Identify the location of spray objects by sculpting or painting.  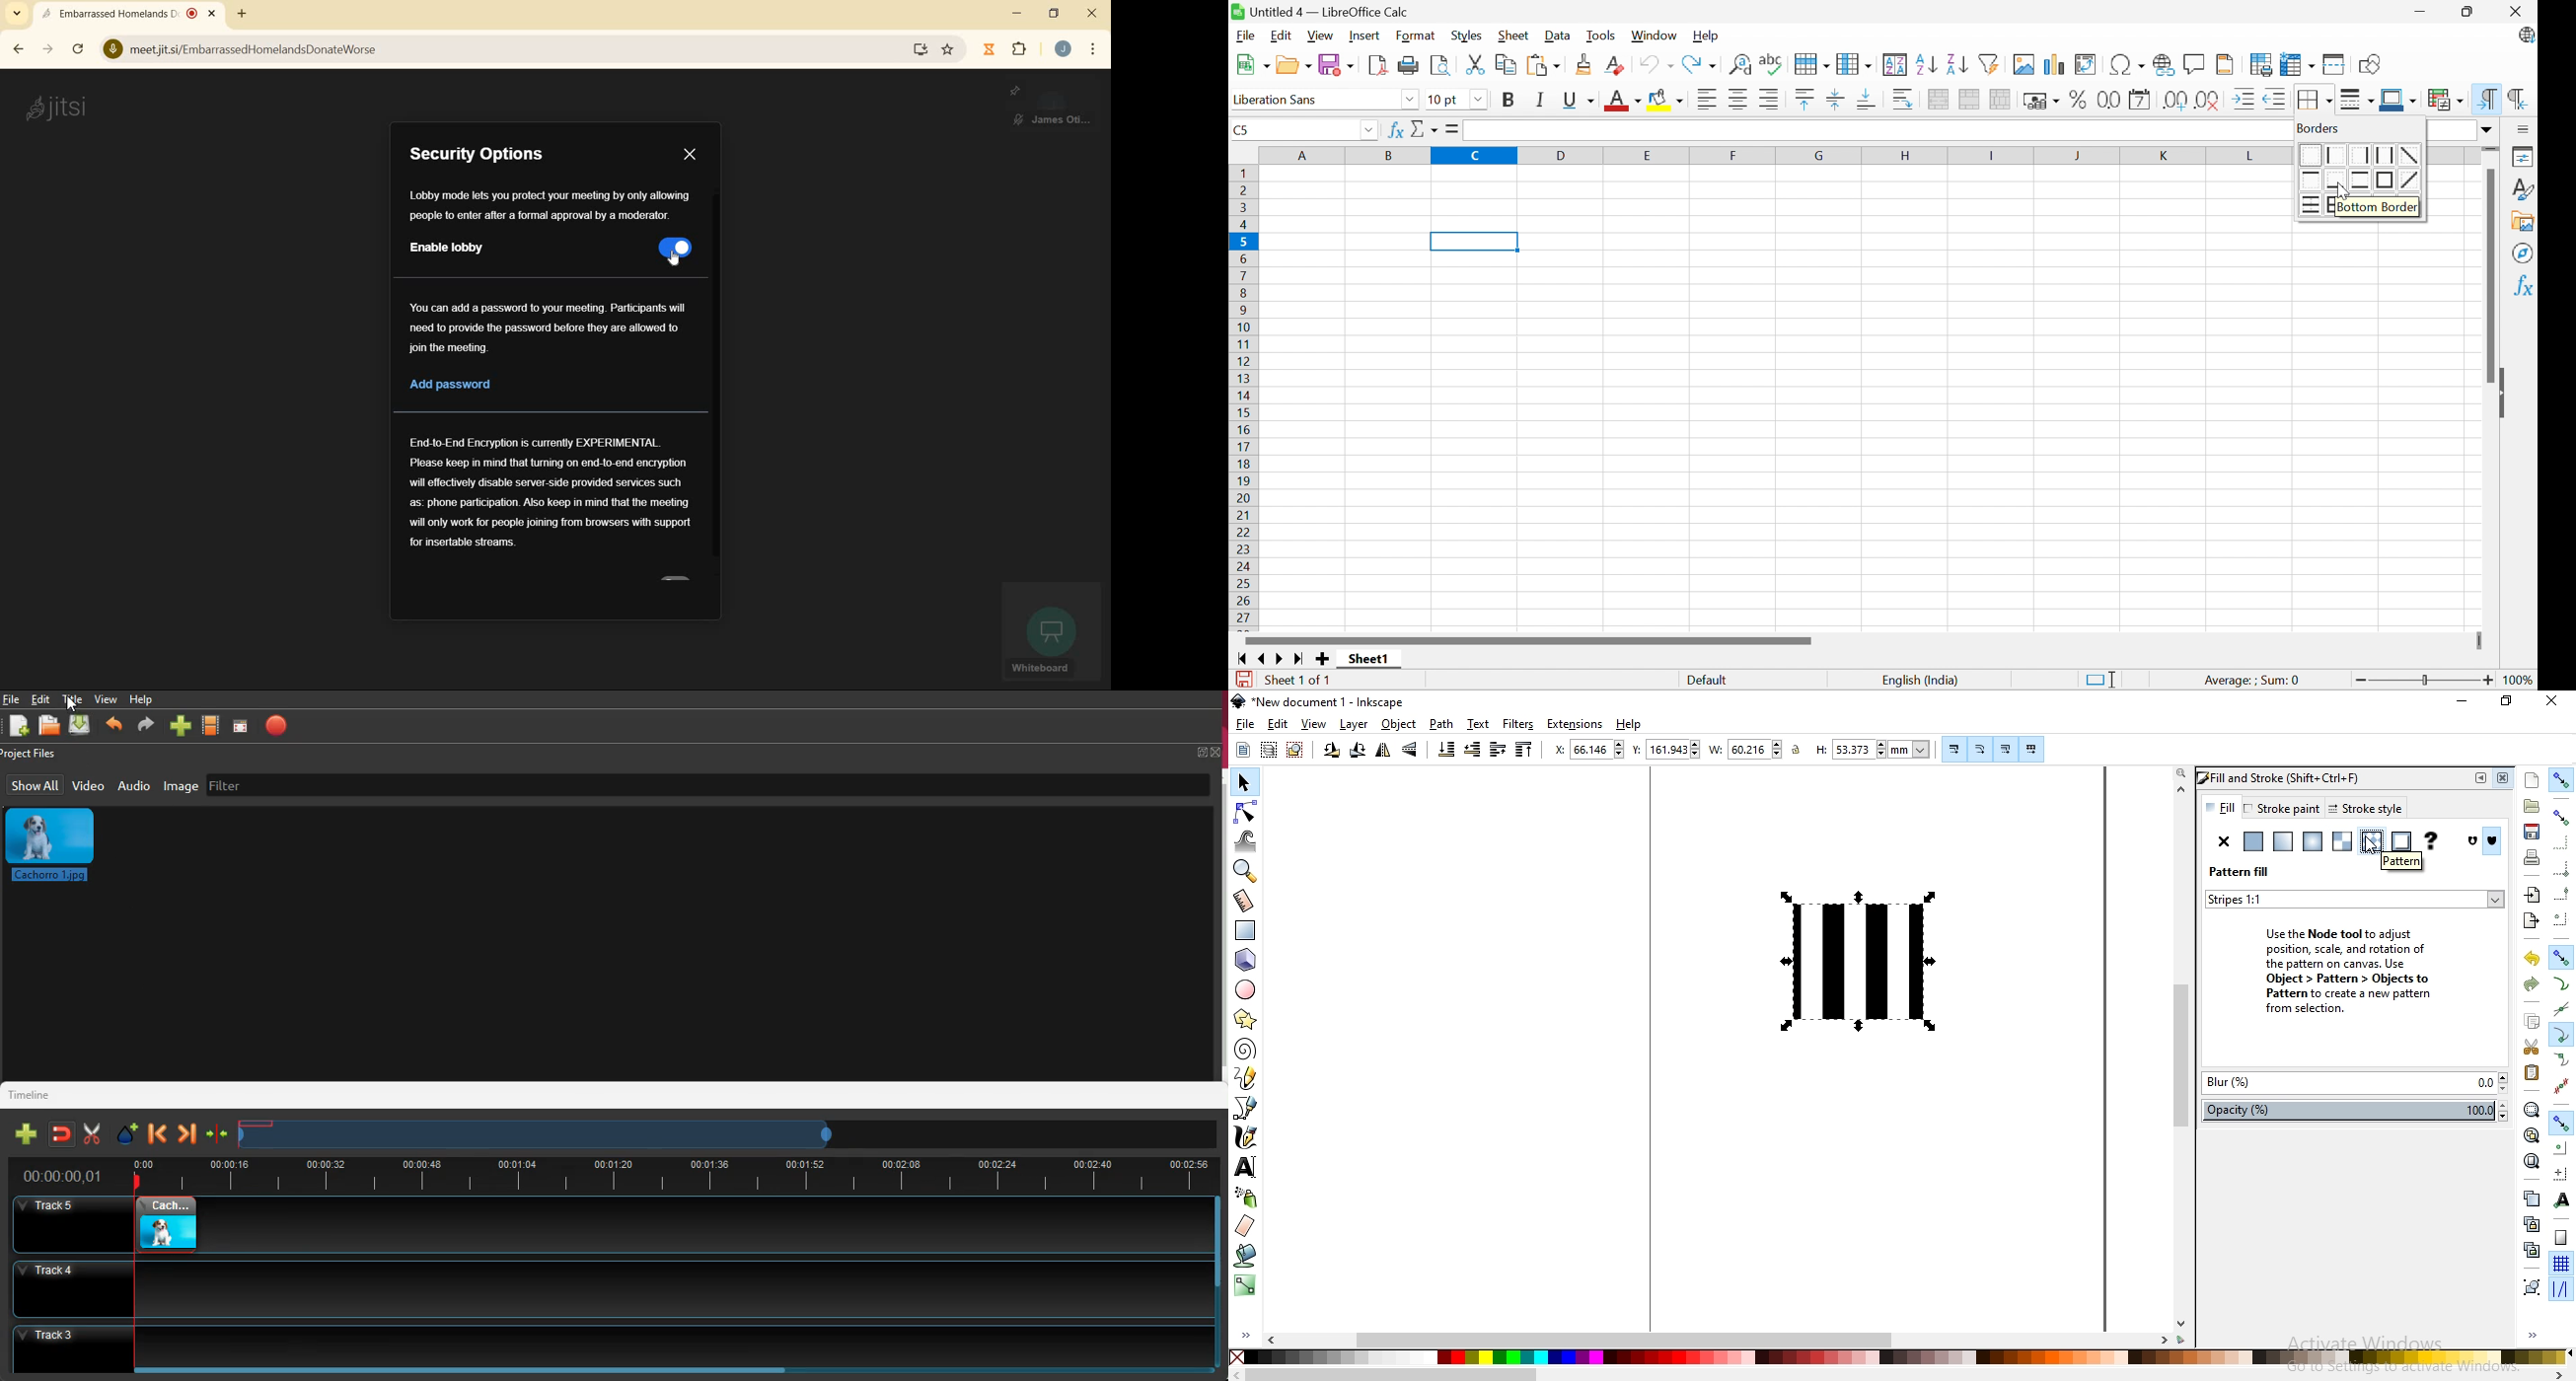
(1245, 1198).